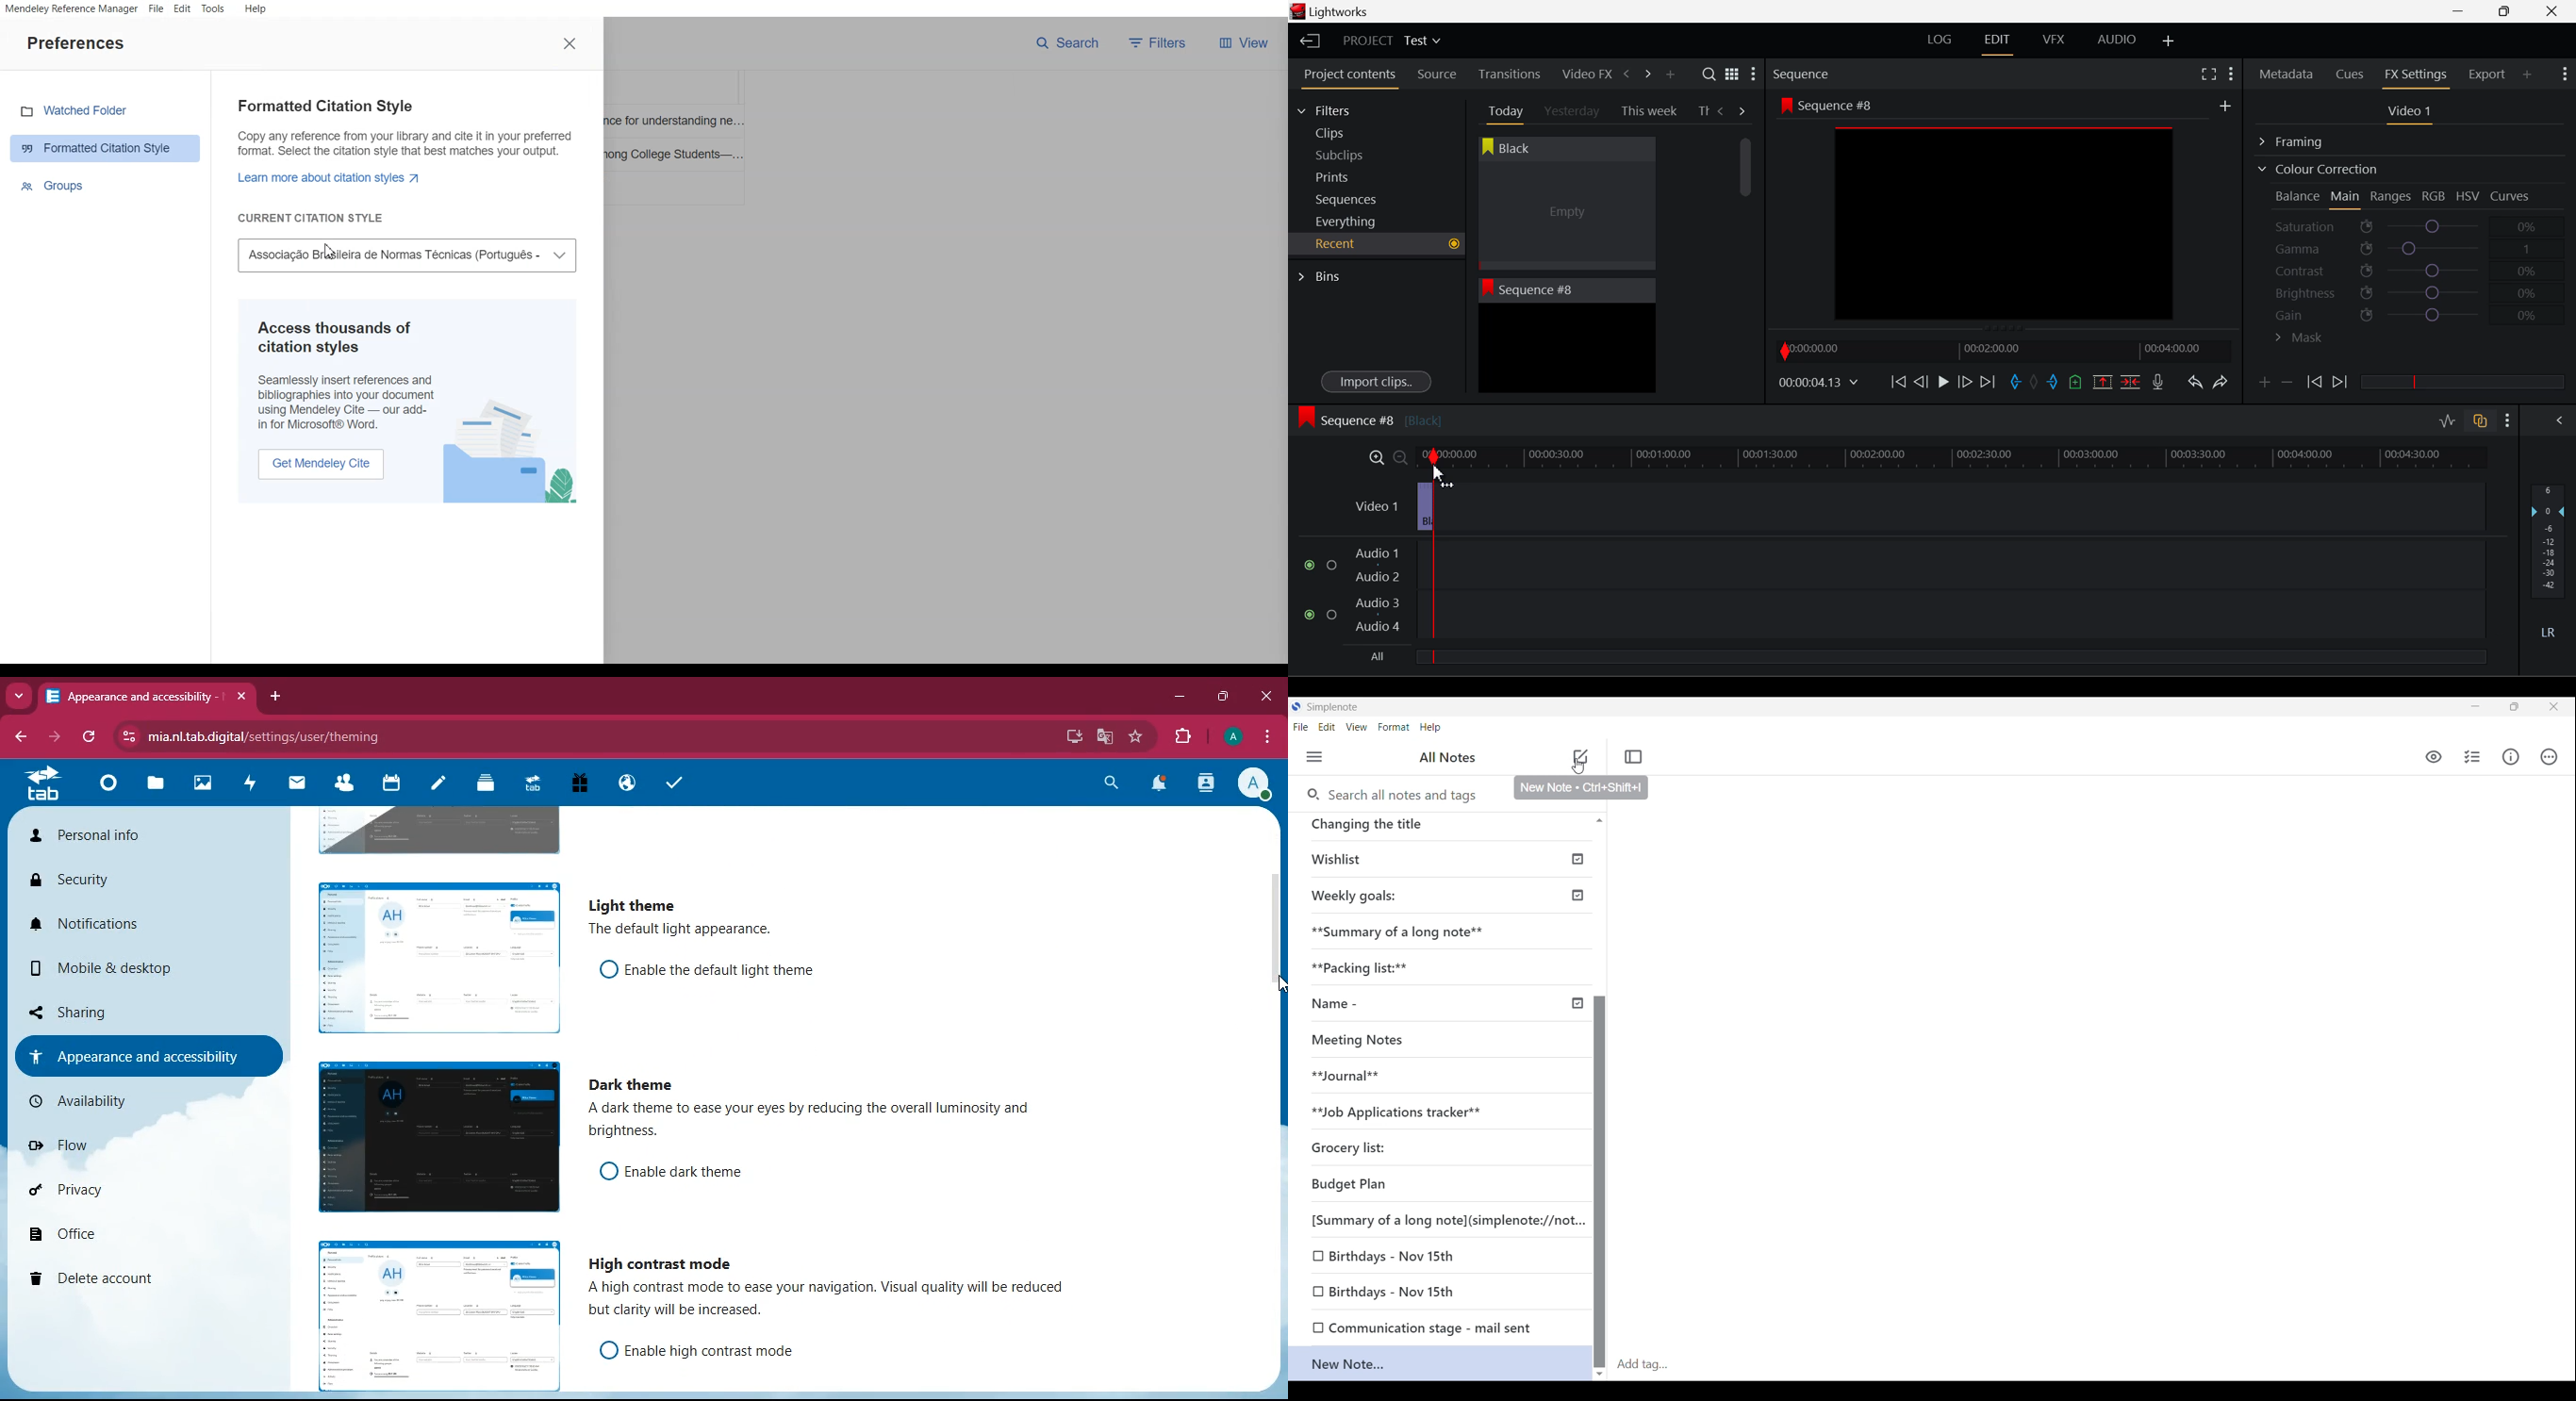  What do you see at coordinates (1430, 826) in the screenshot?
I see `Changing the title` at bounding box center [1430, 826].